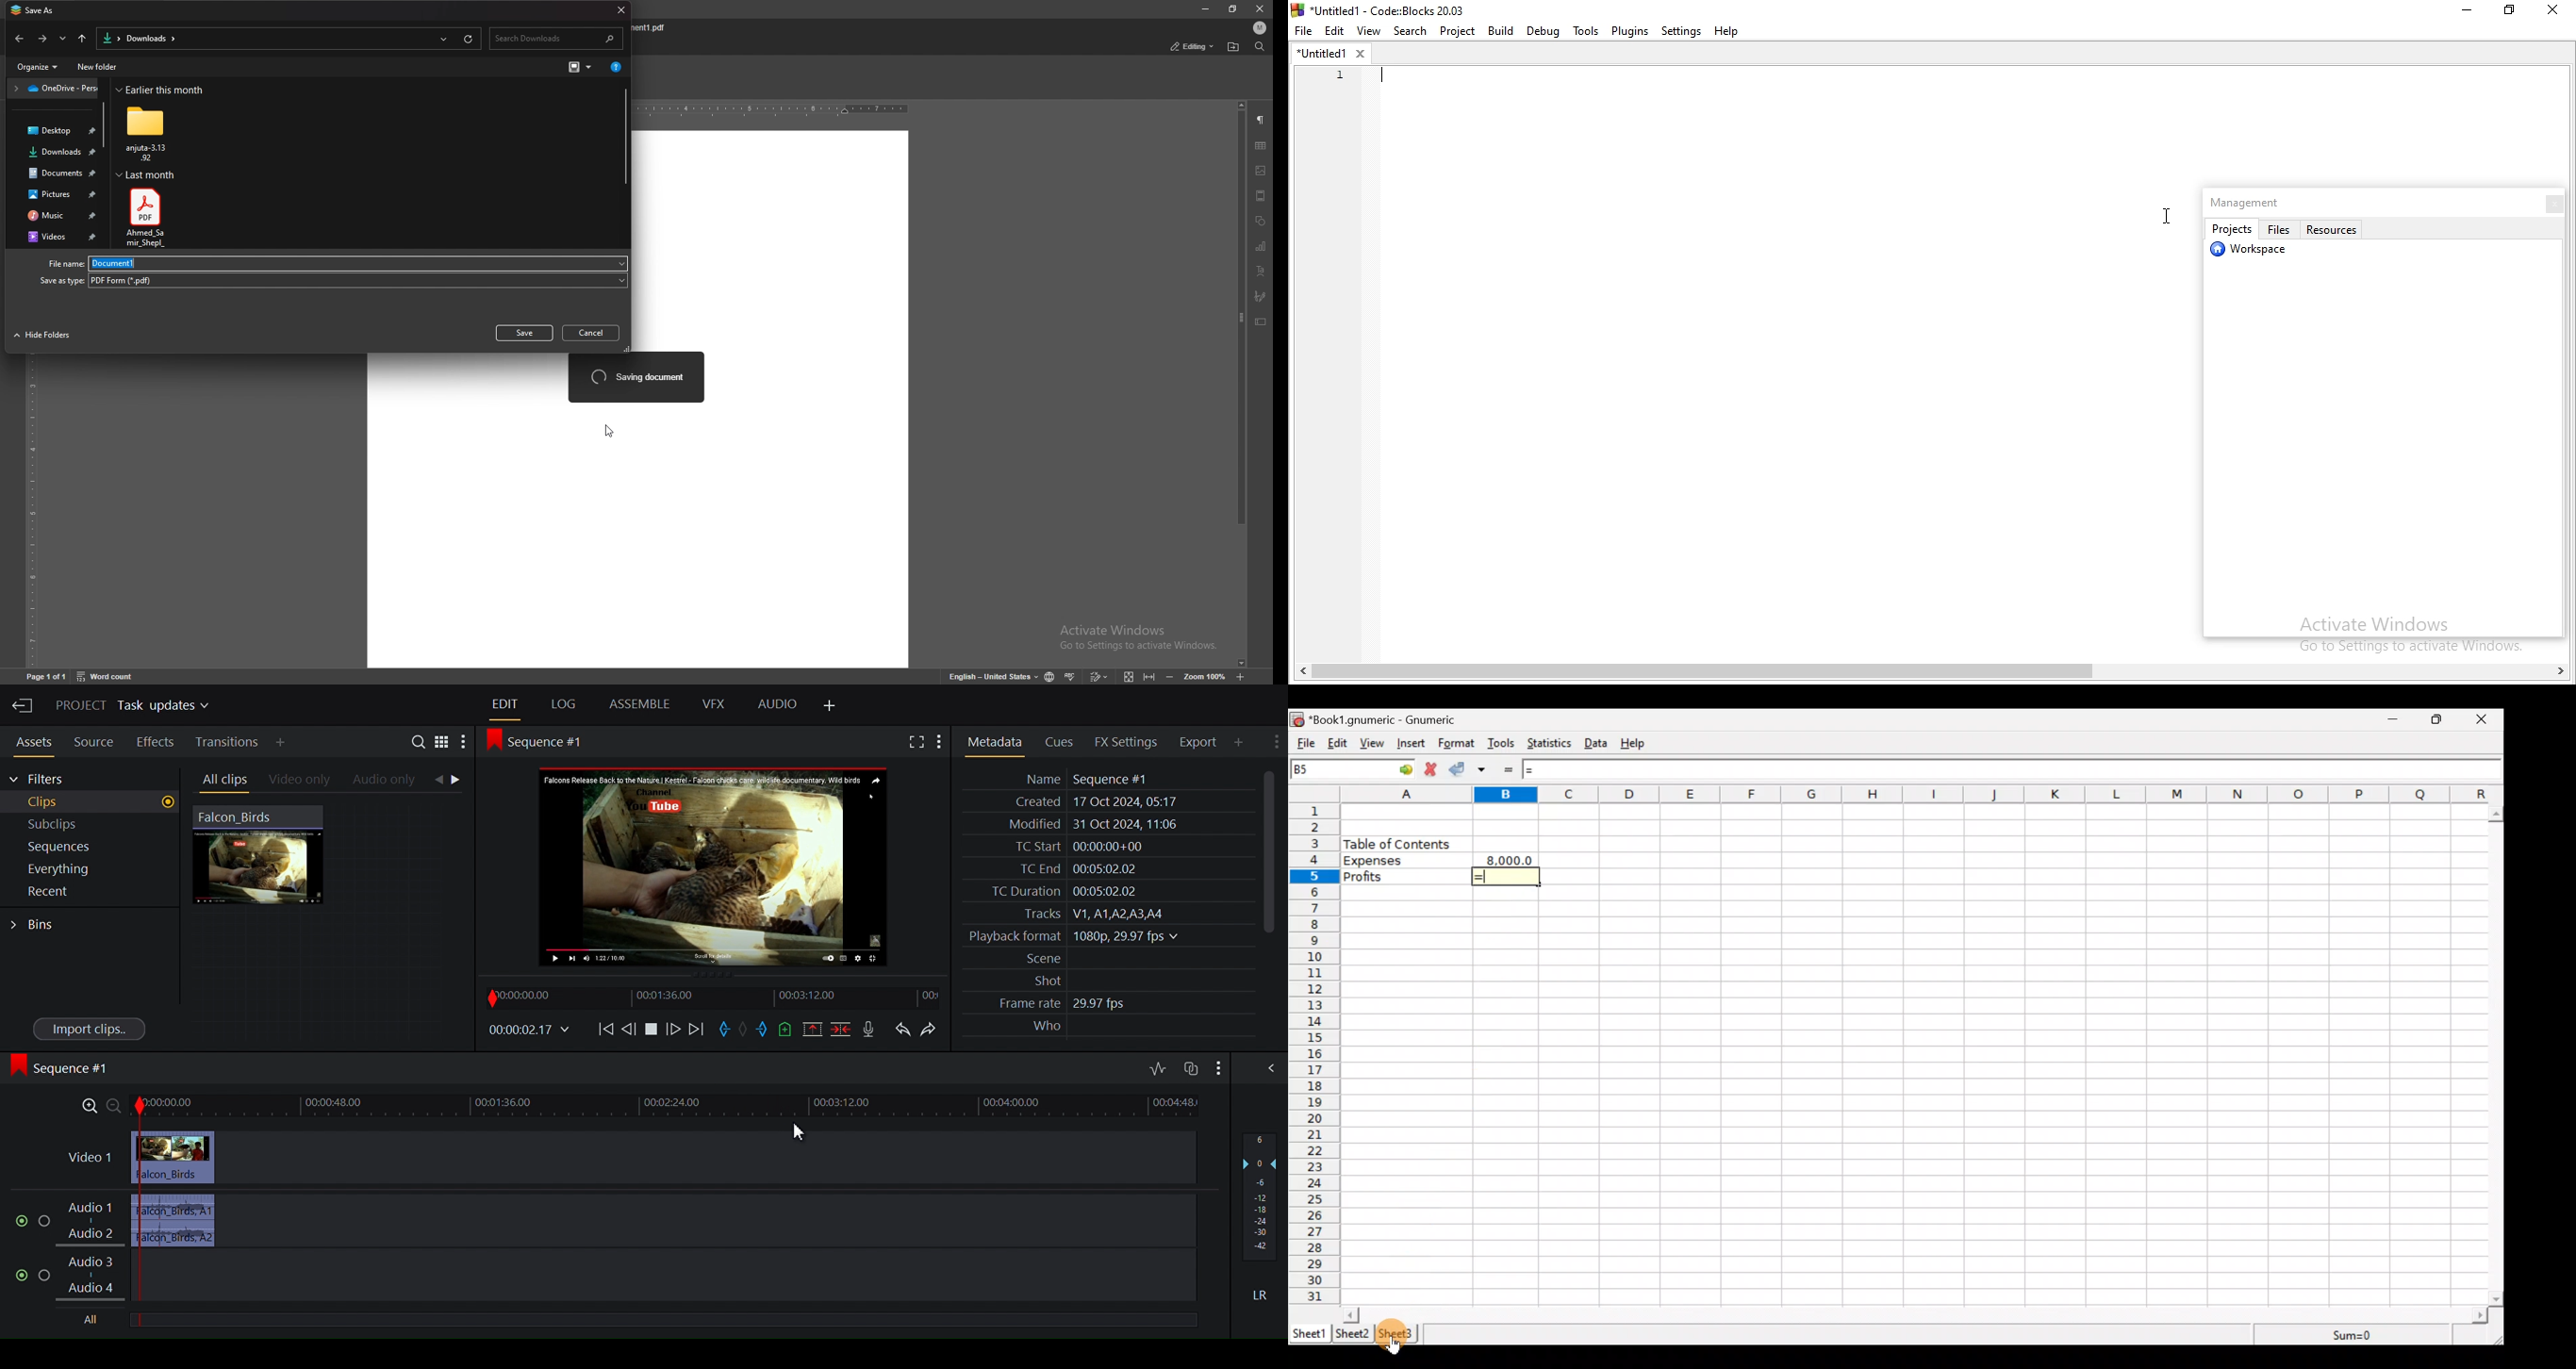  Describe the element at coordinates (696, 1029) in the screenshot. I see `Move Forward` at that location.